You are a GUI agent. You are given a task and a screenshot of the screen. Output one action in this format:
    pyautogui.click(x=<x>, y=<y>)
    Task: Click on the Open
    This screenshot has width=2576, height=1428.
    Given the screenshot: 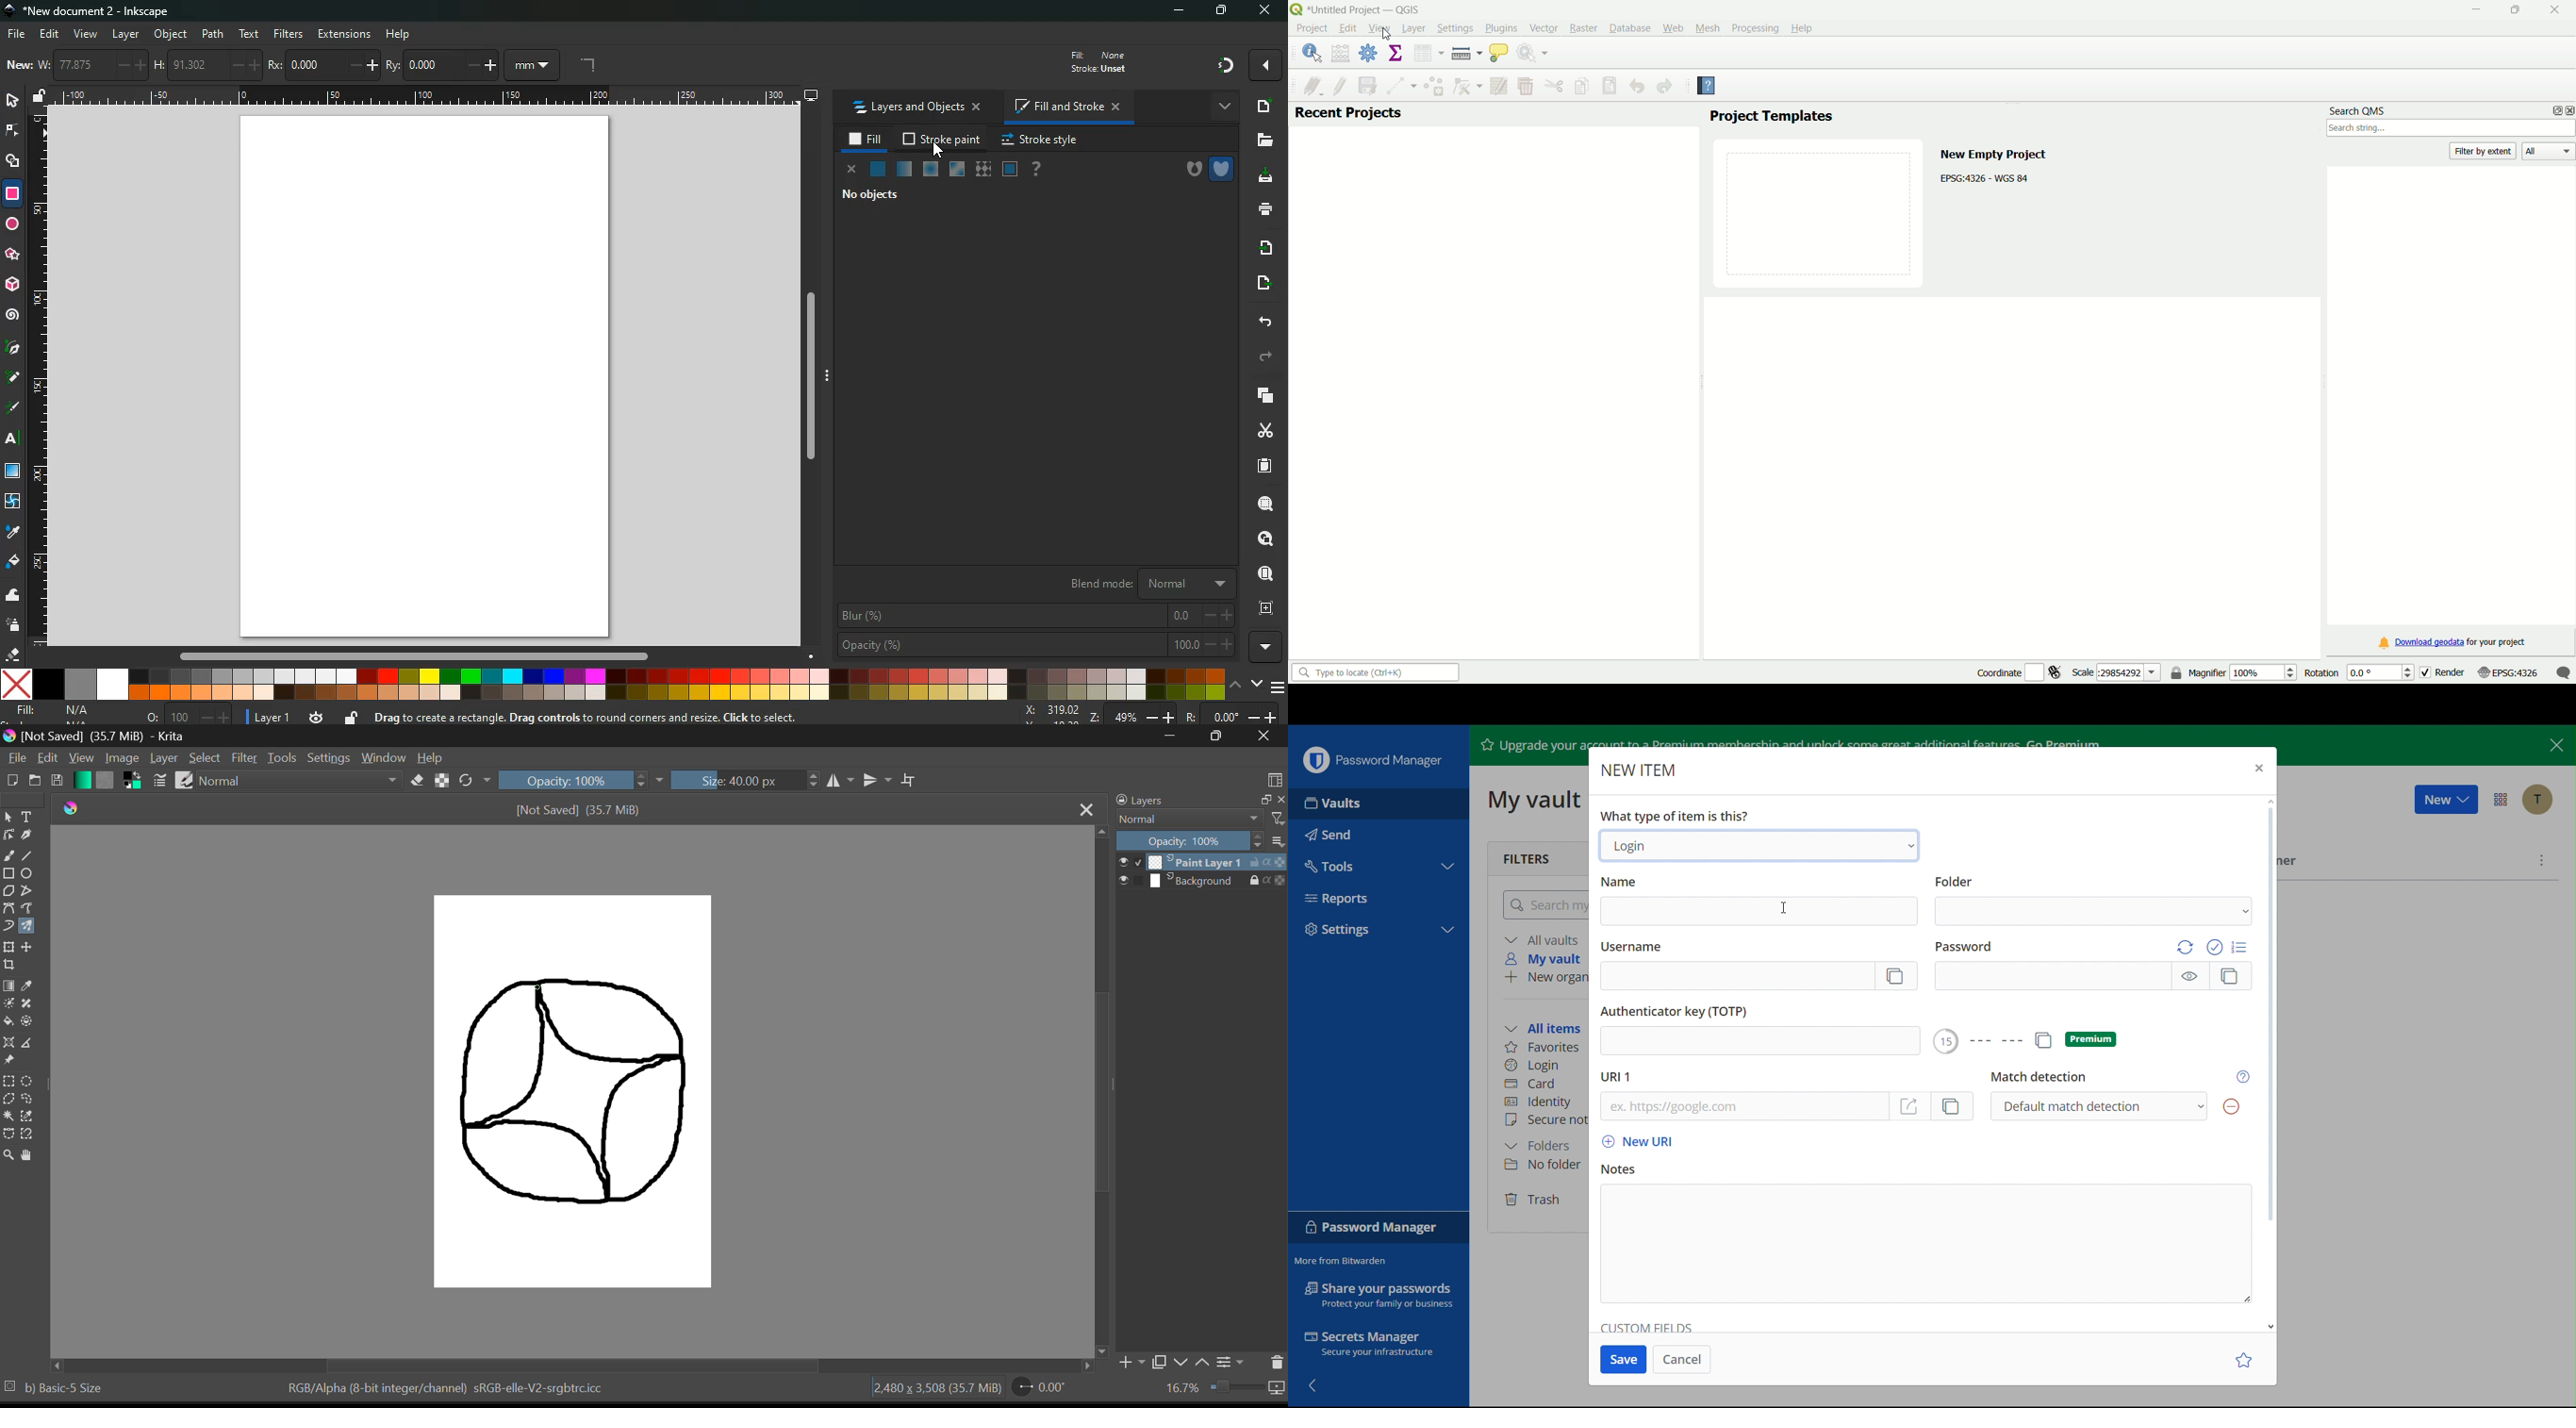 What is the action you would take?
    pyautogui.click(x=34, y=781)
    